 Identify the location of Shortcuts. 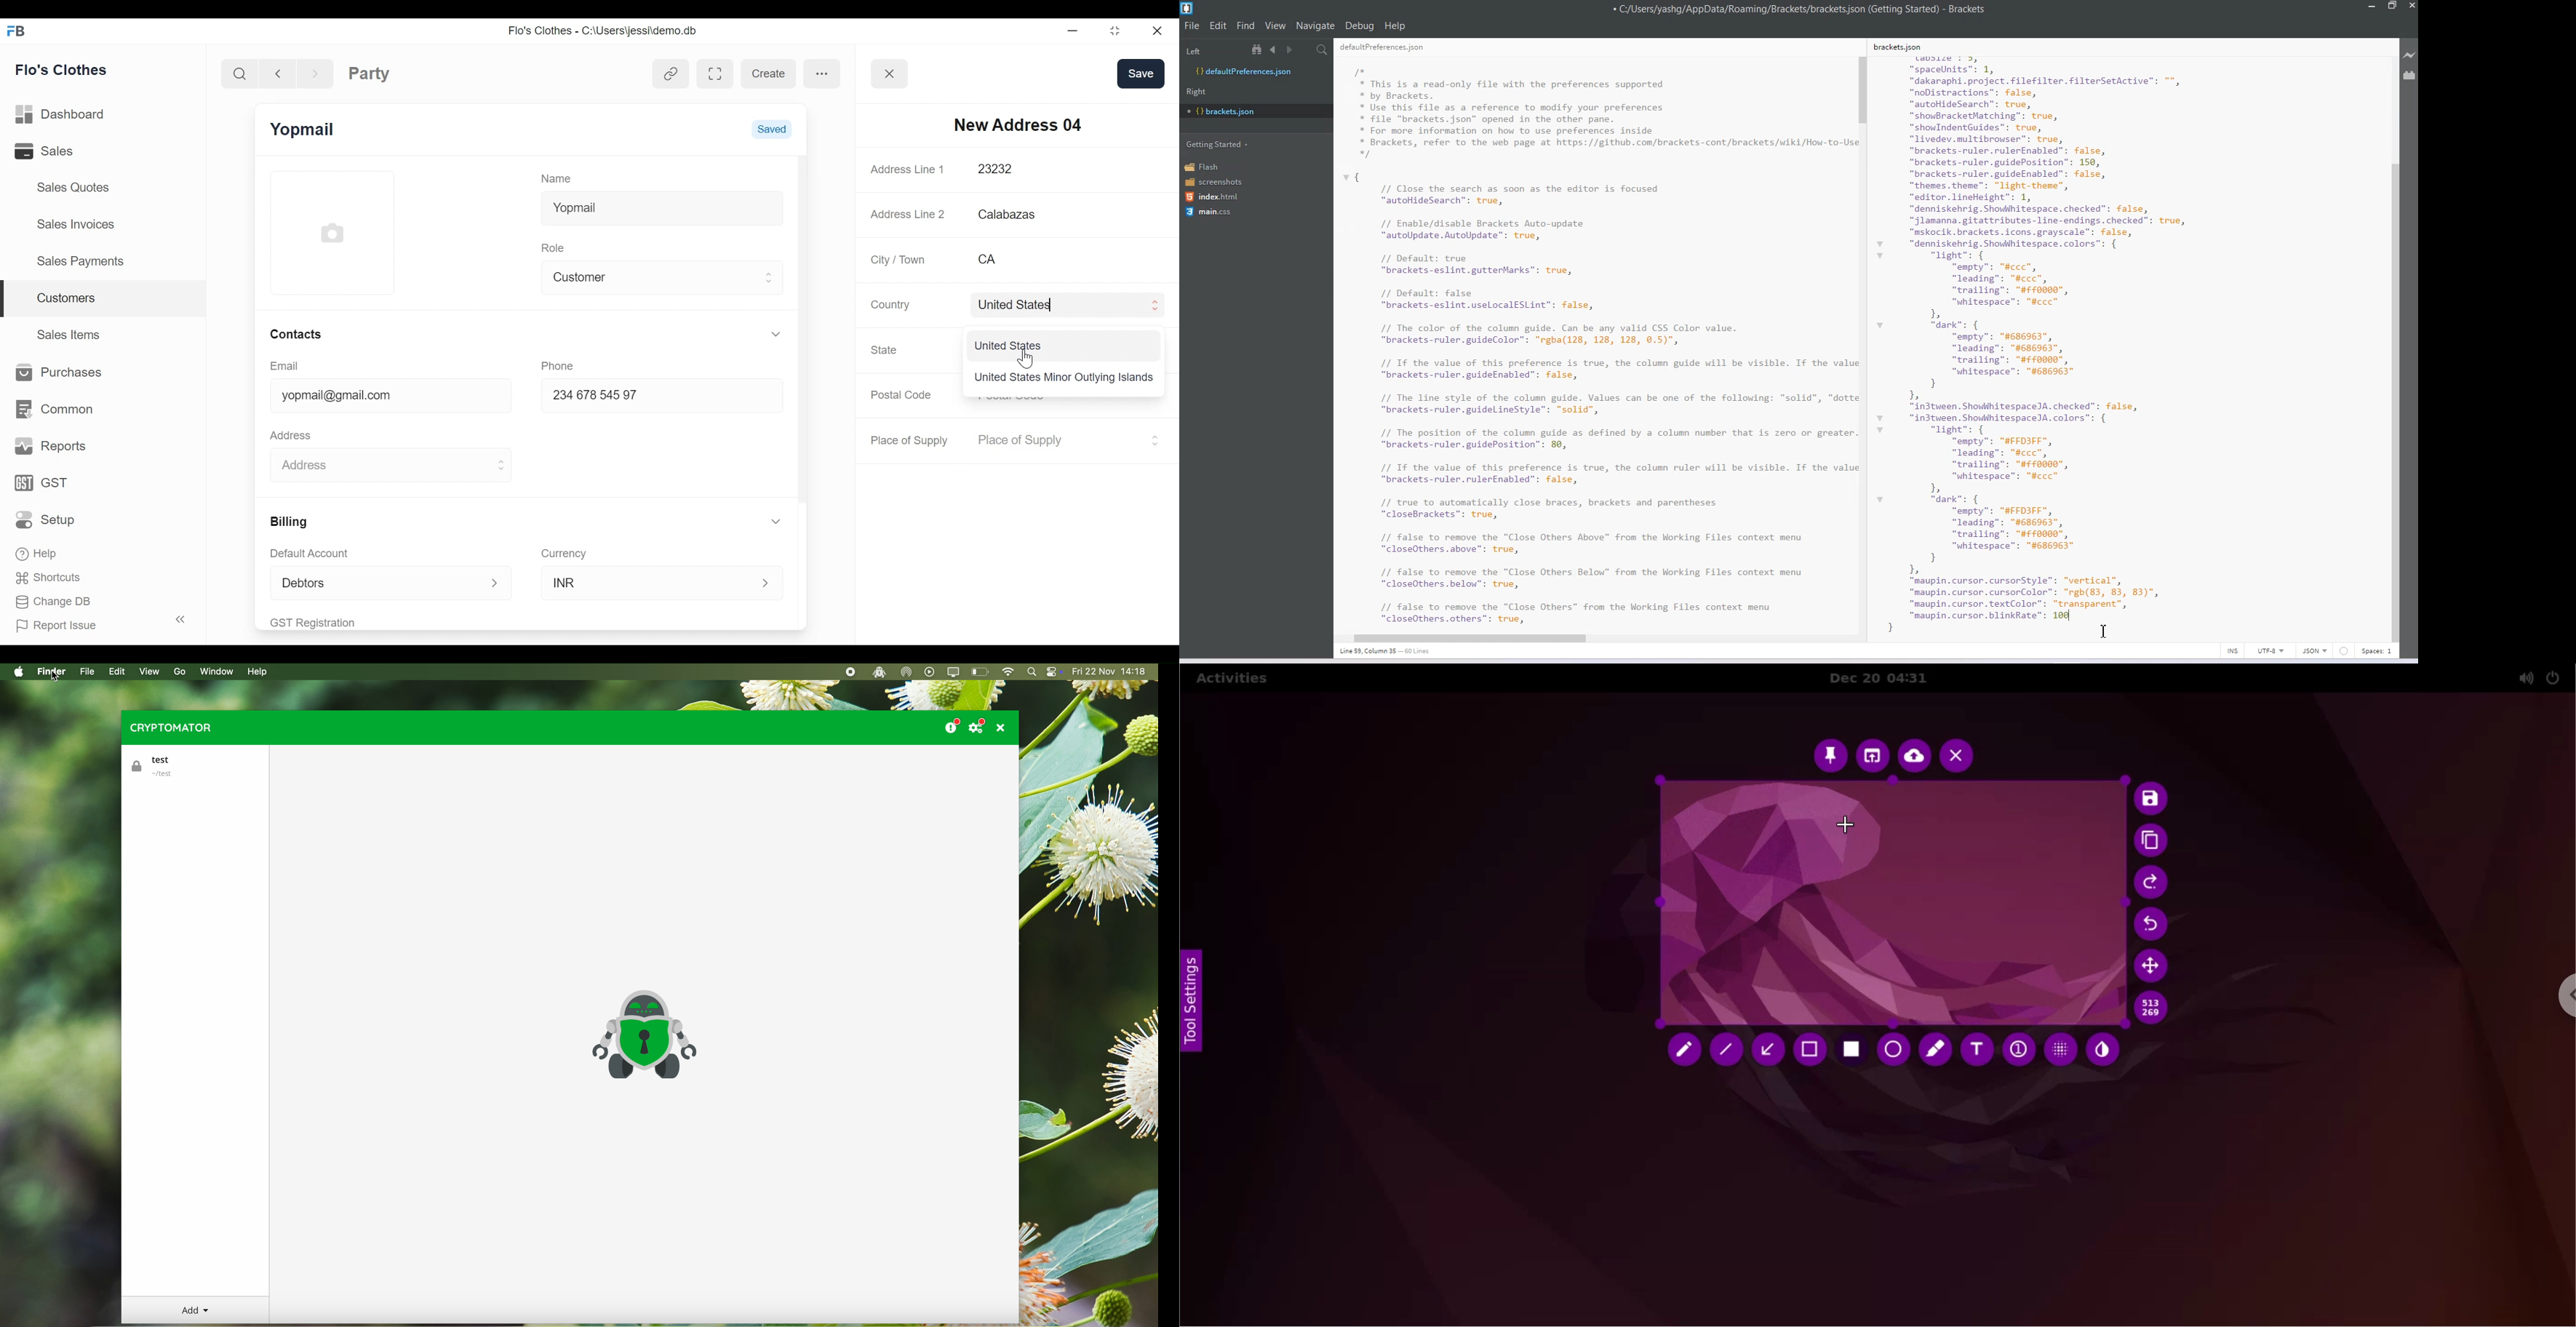
(44, 577).